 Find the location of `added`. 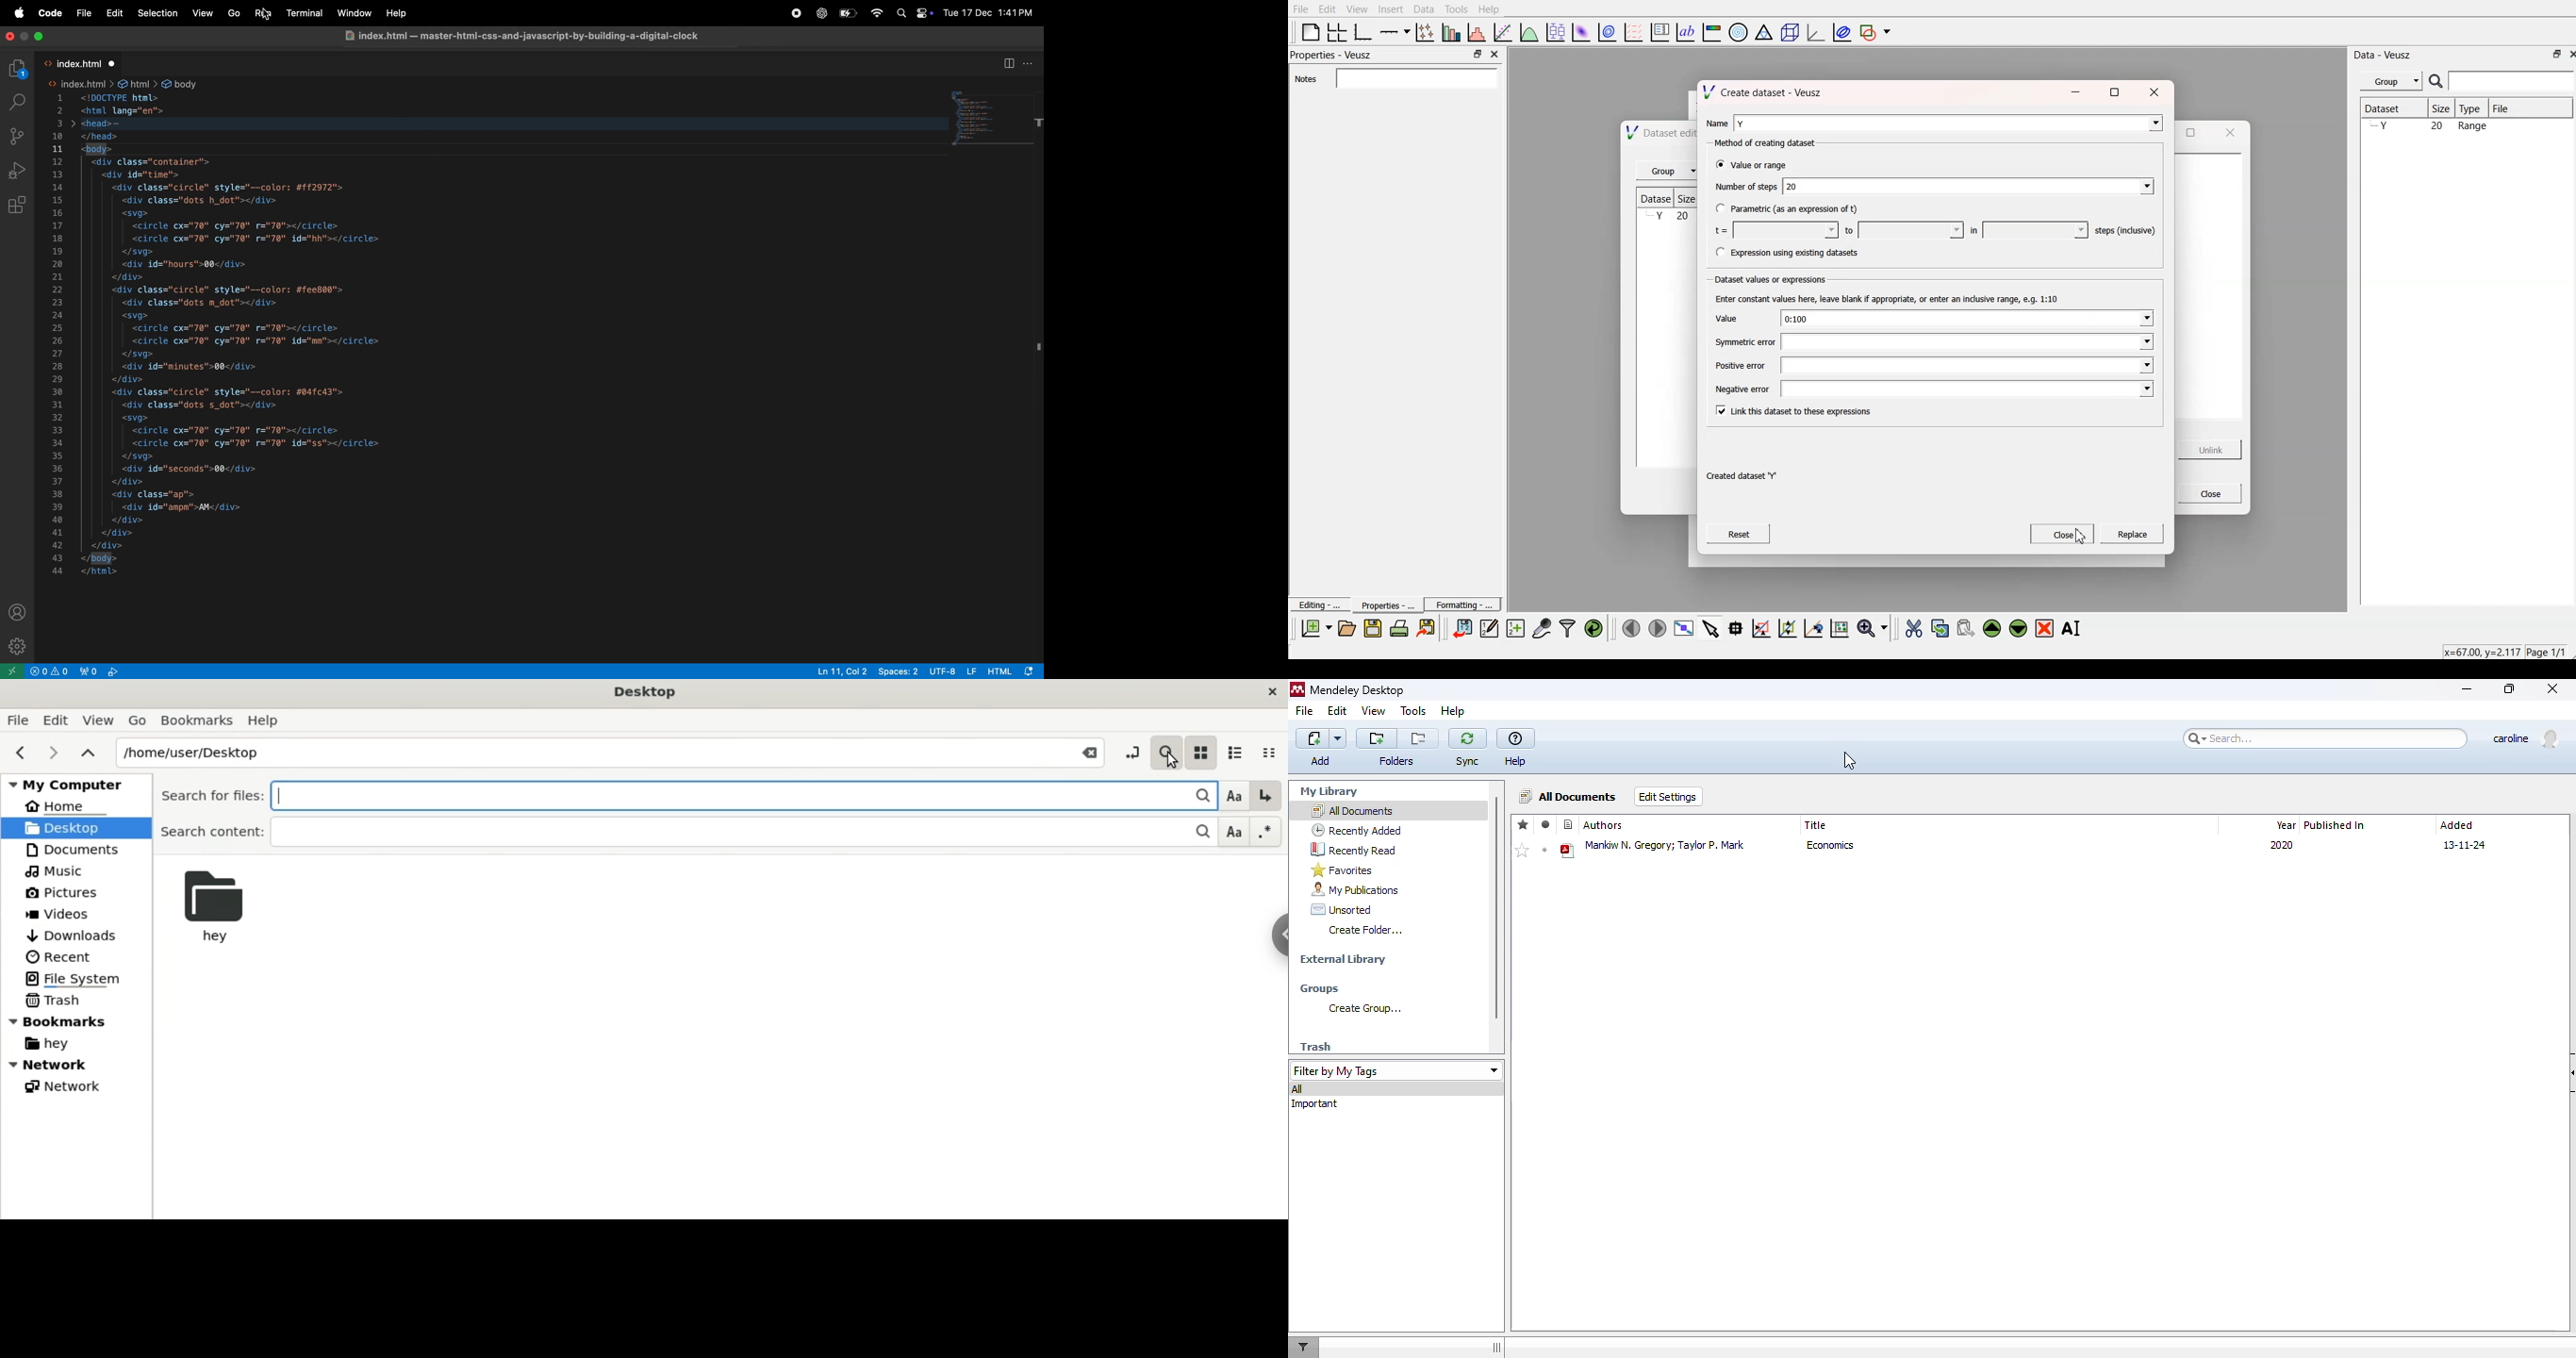

added is located at coordinates (2457, 825).